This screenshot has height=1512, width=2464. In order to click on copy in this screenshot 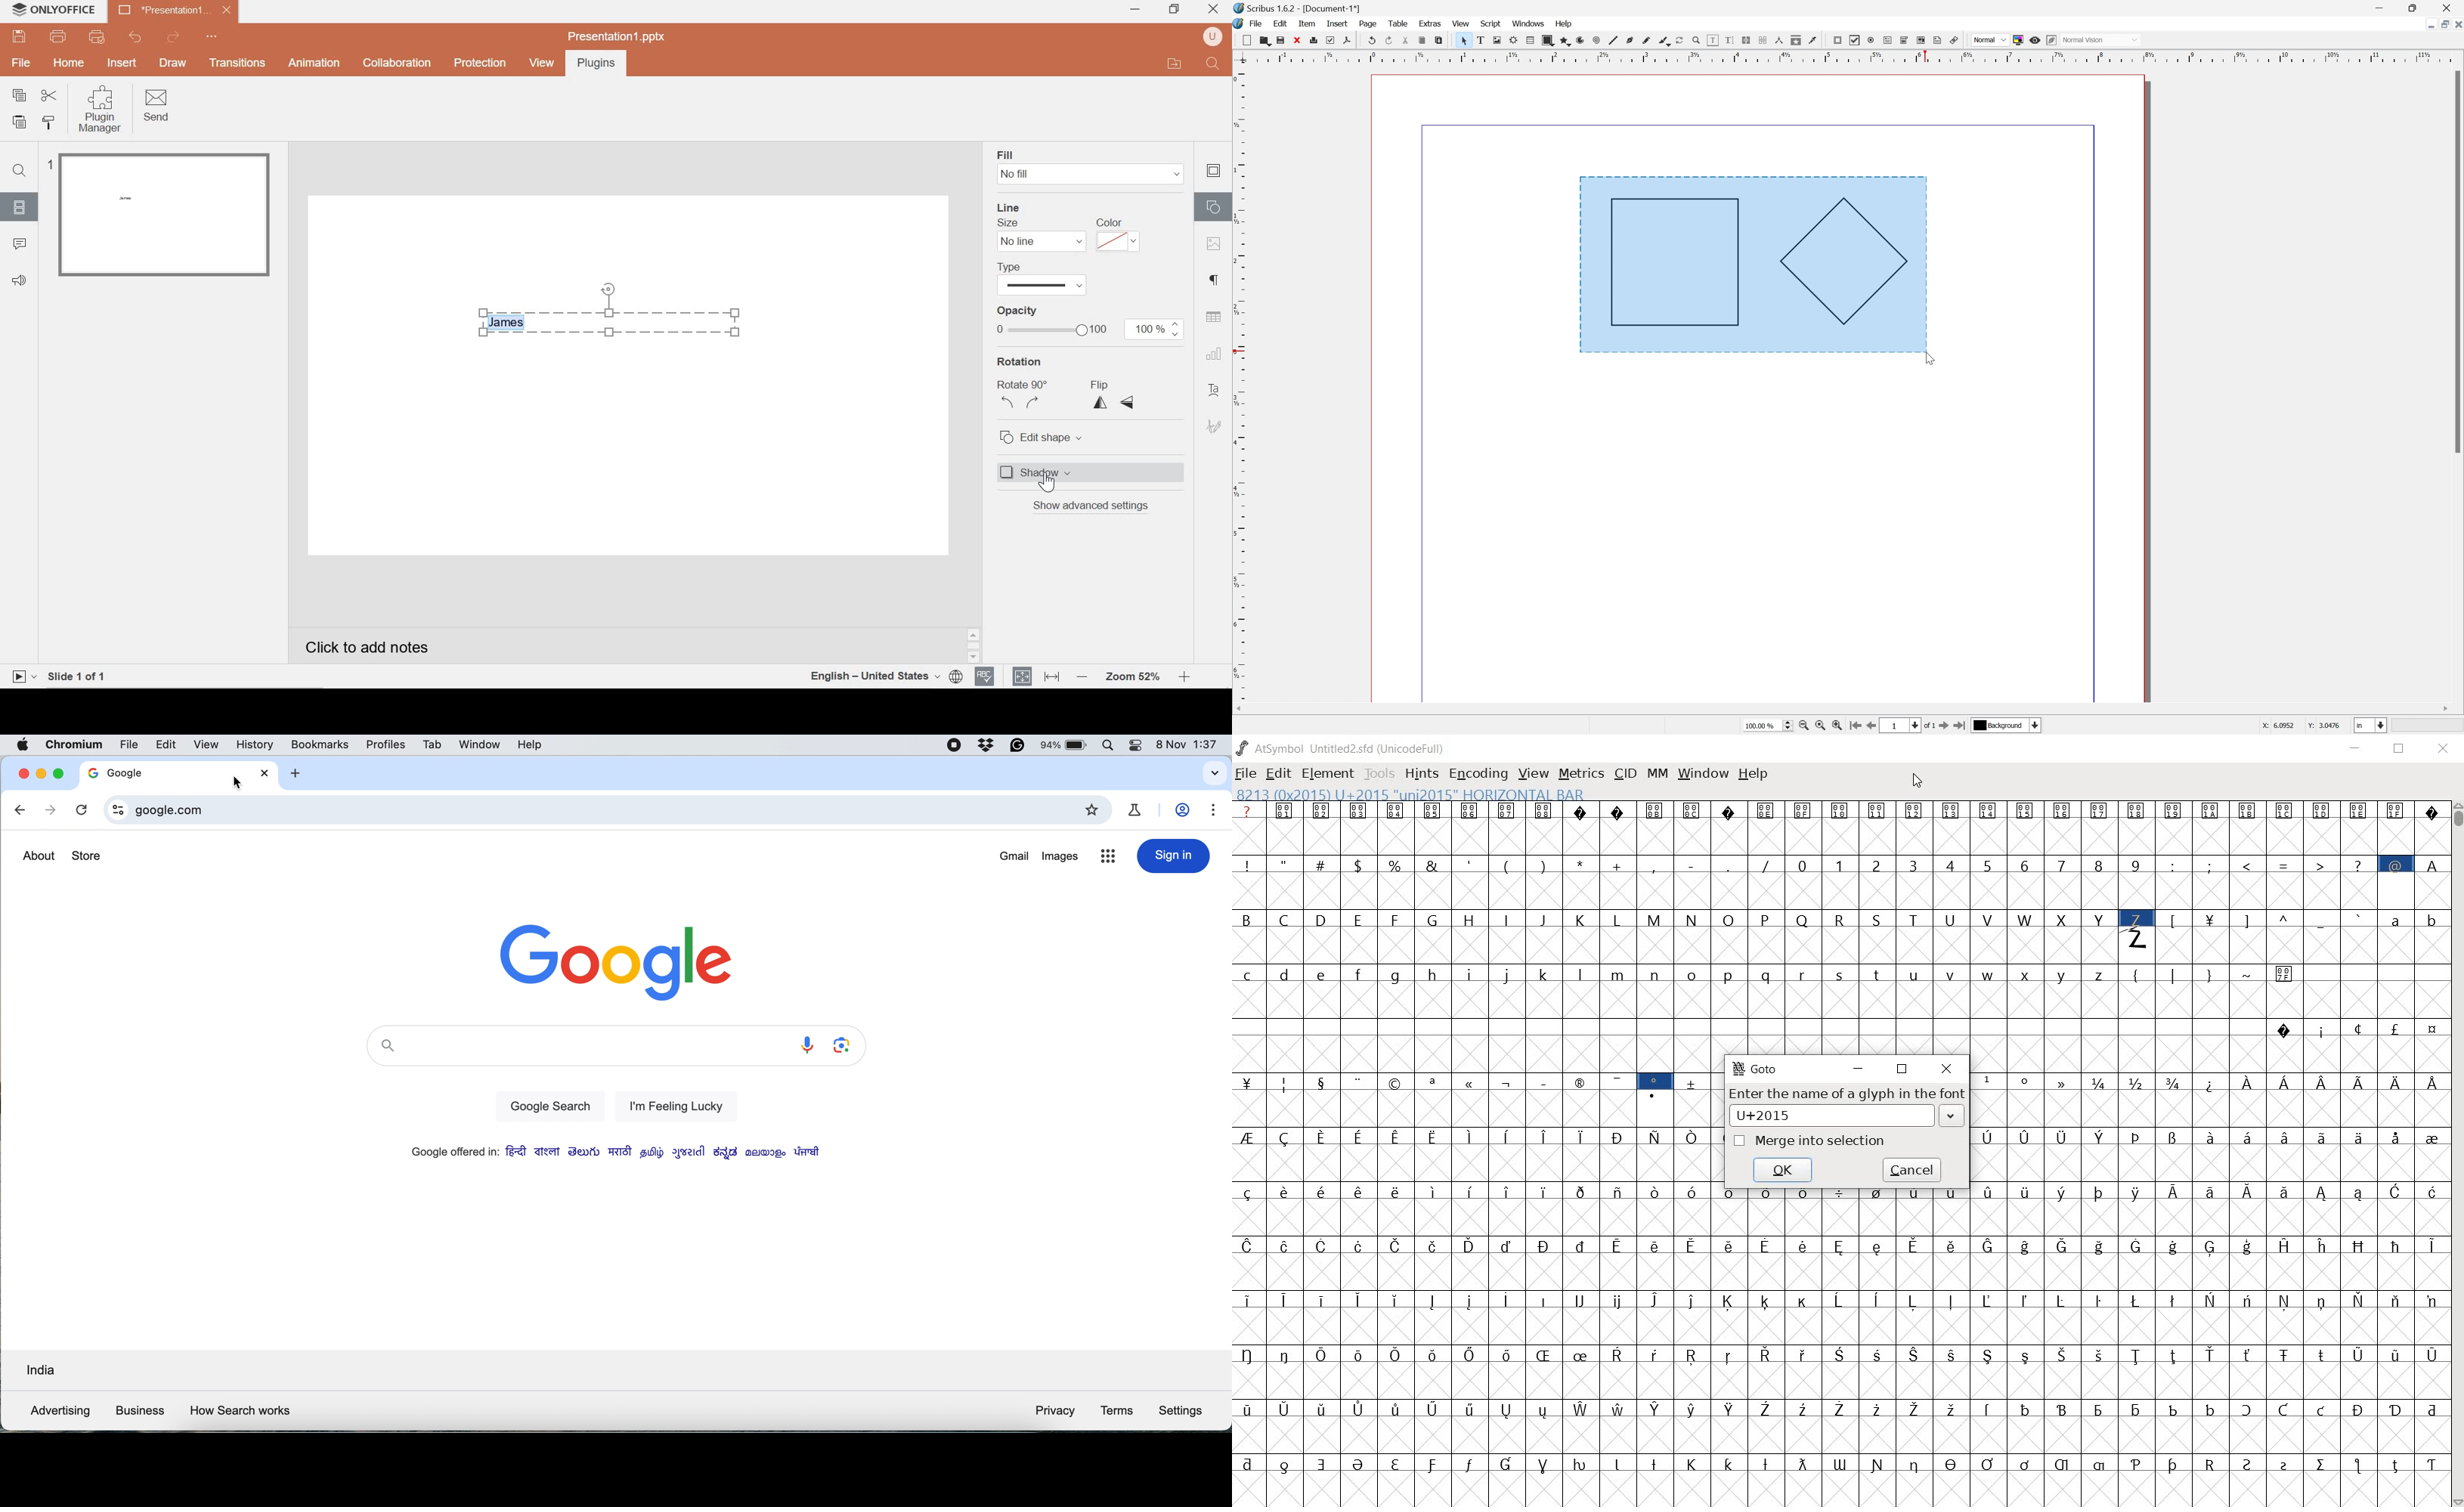, I will do `click(19, 95)`.